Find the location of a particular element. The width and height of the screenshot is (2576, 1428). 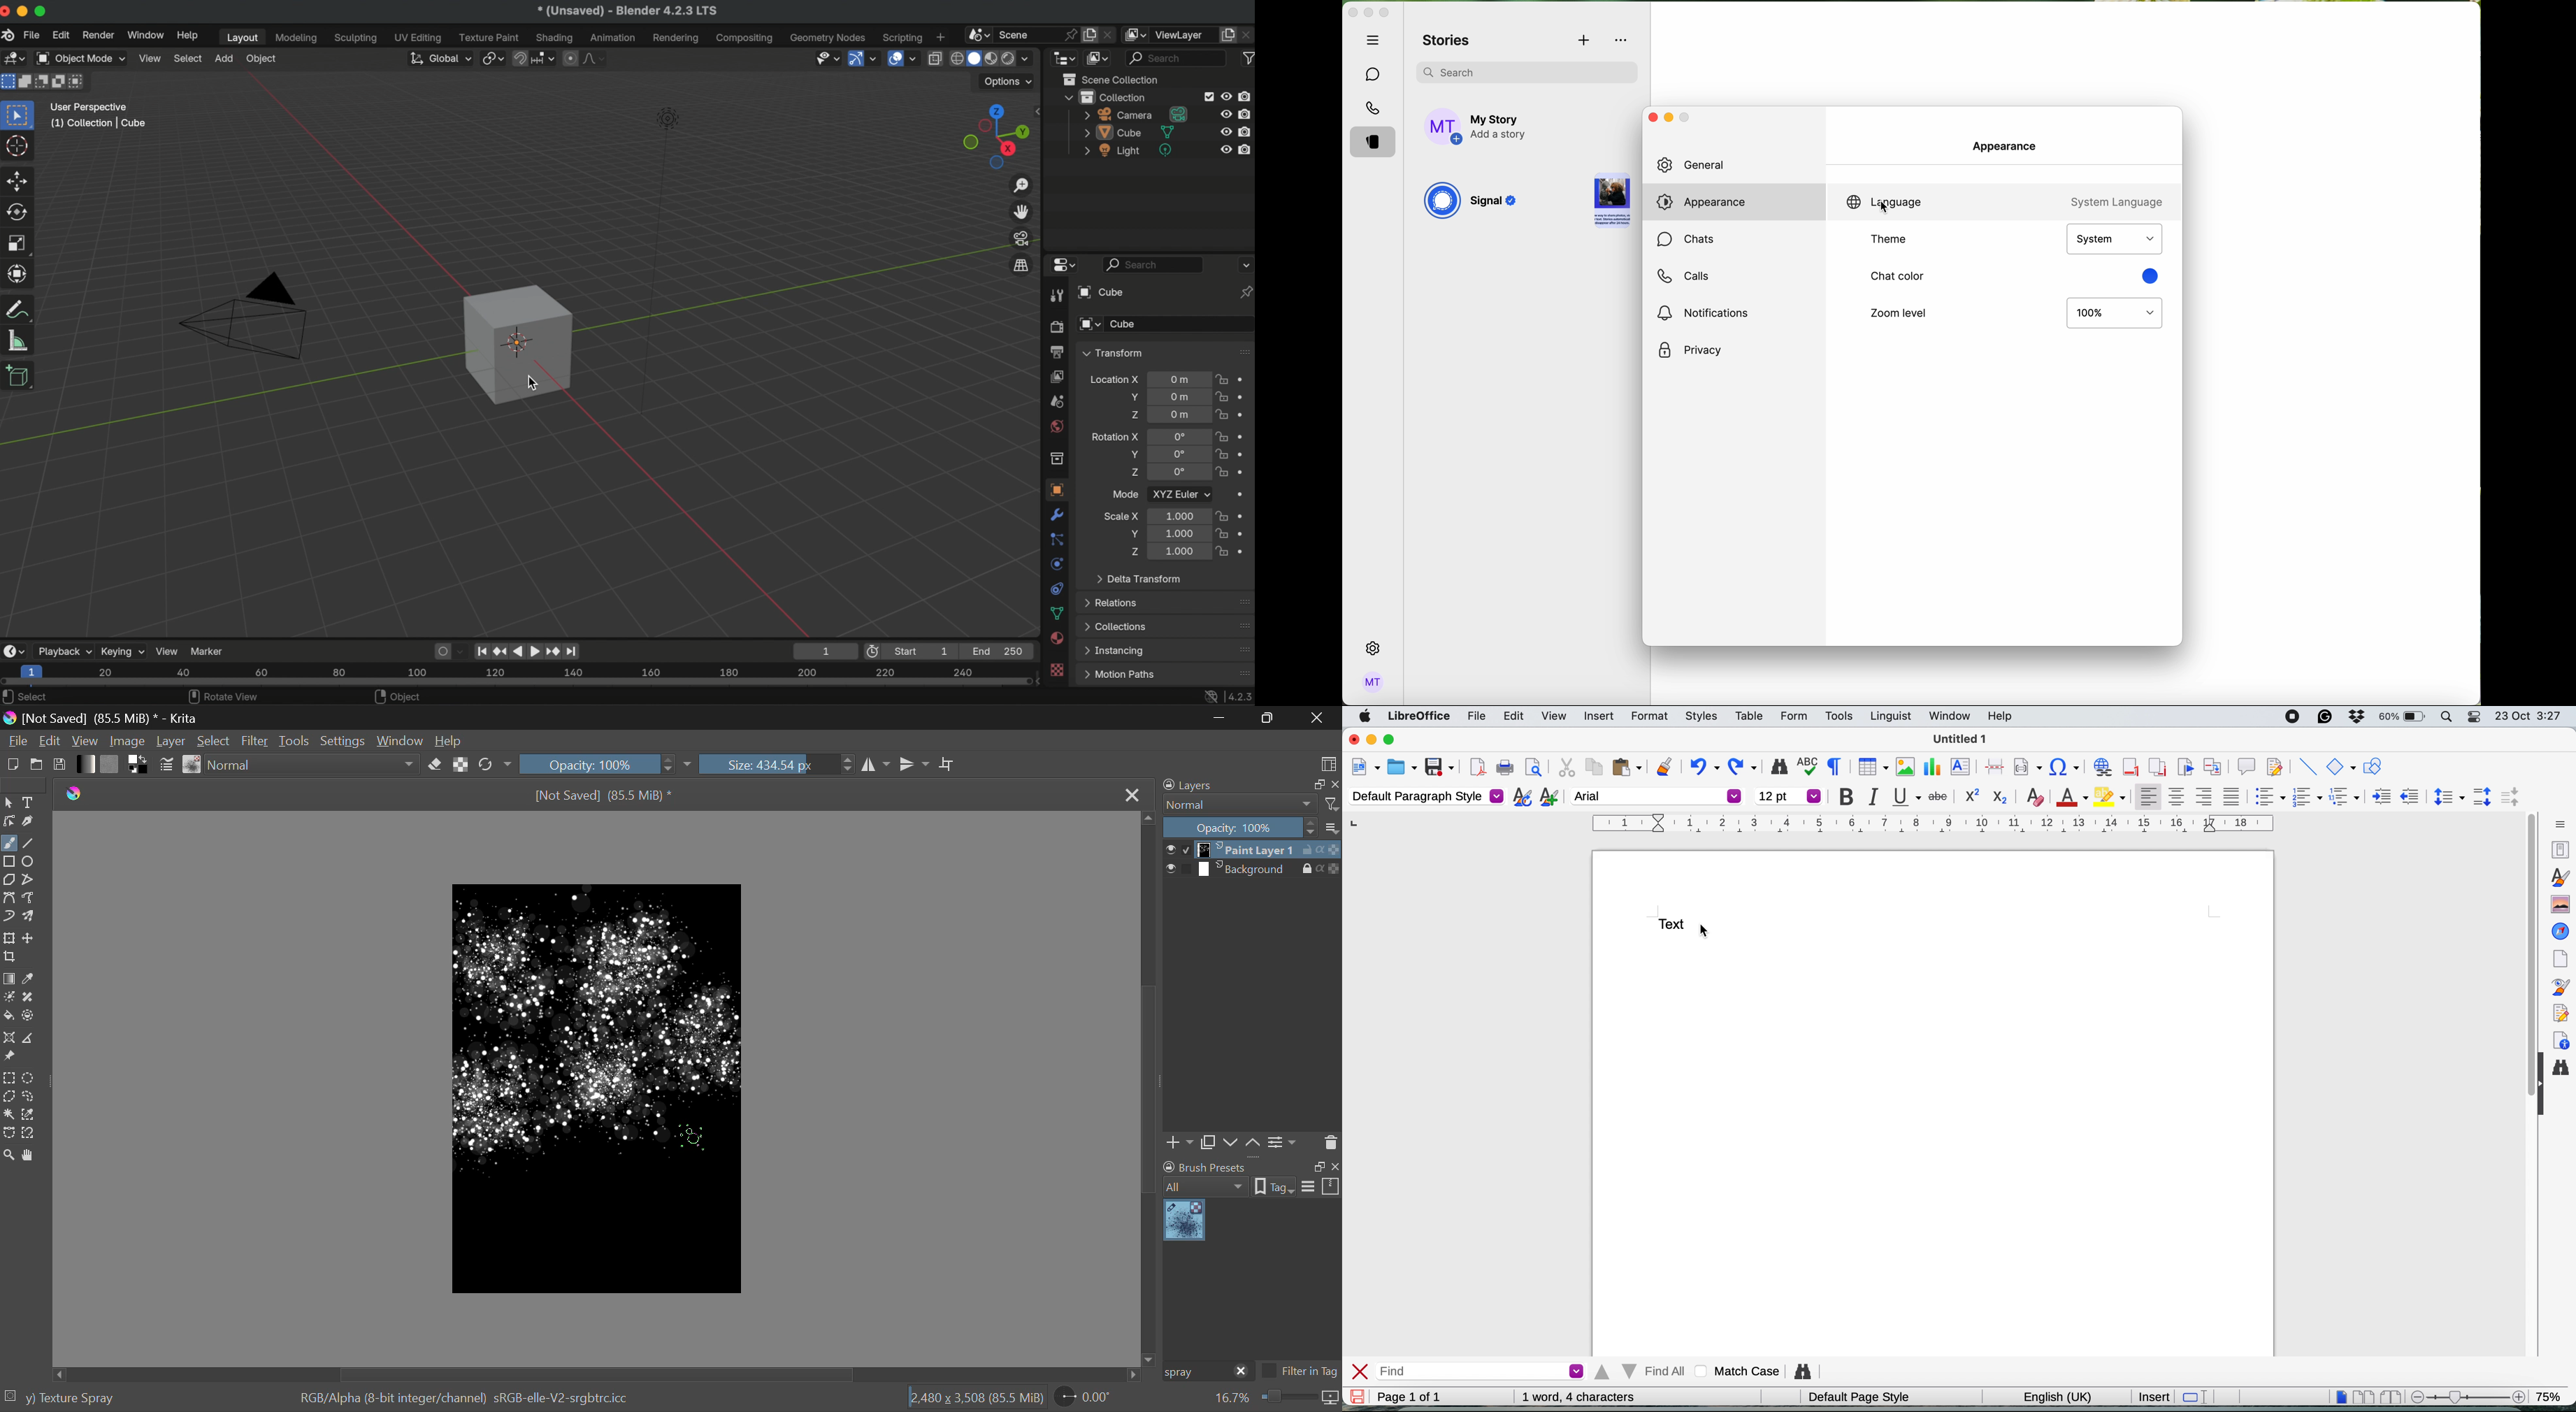

lock rotation is located at coordinates (1222, 436).